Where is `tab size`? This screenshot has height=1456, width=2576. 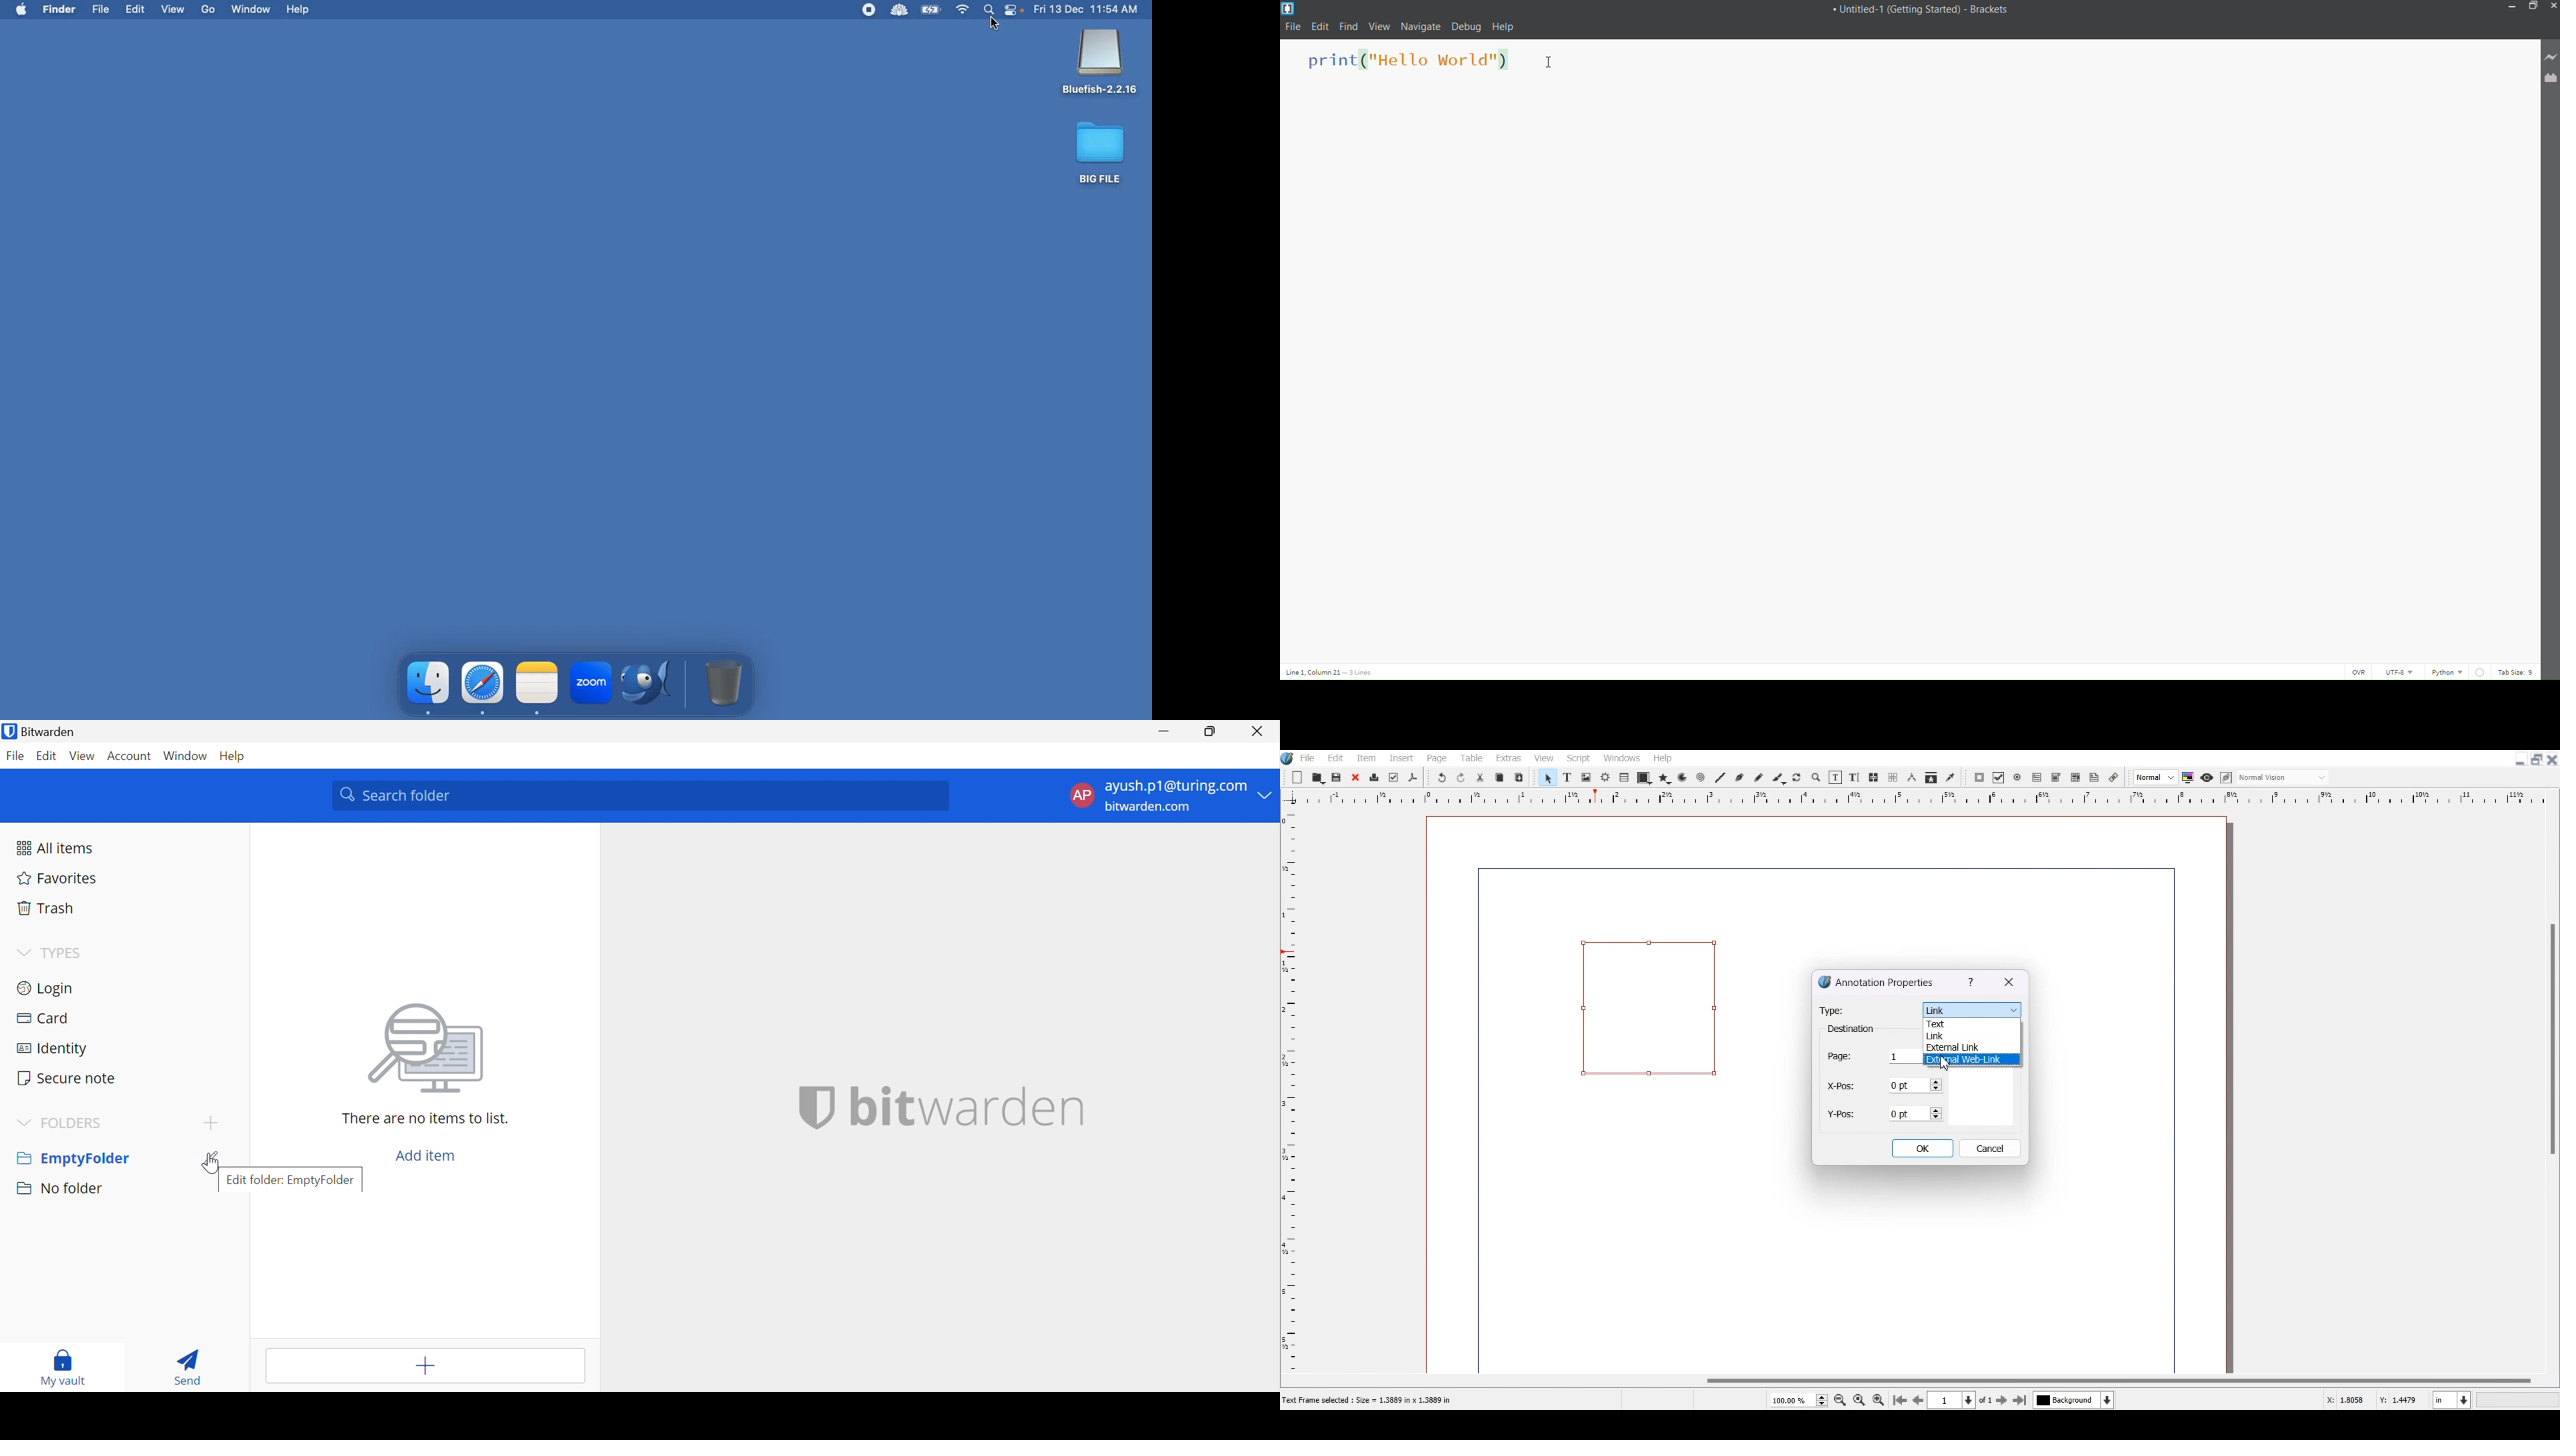 tab size is located at coordinates (2517, 672).